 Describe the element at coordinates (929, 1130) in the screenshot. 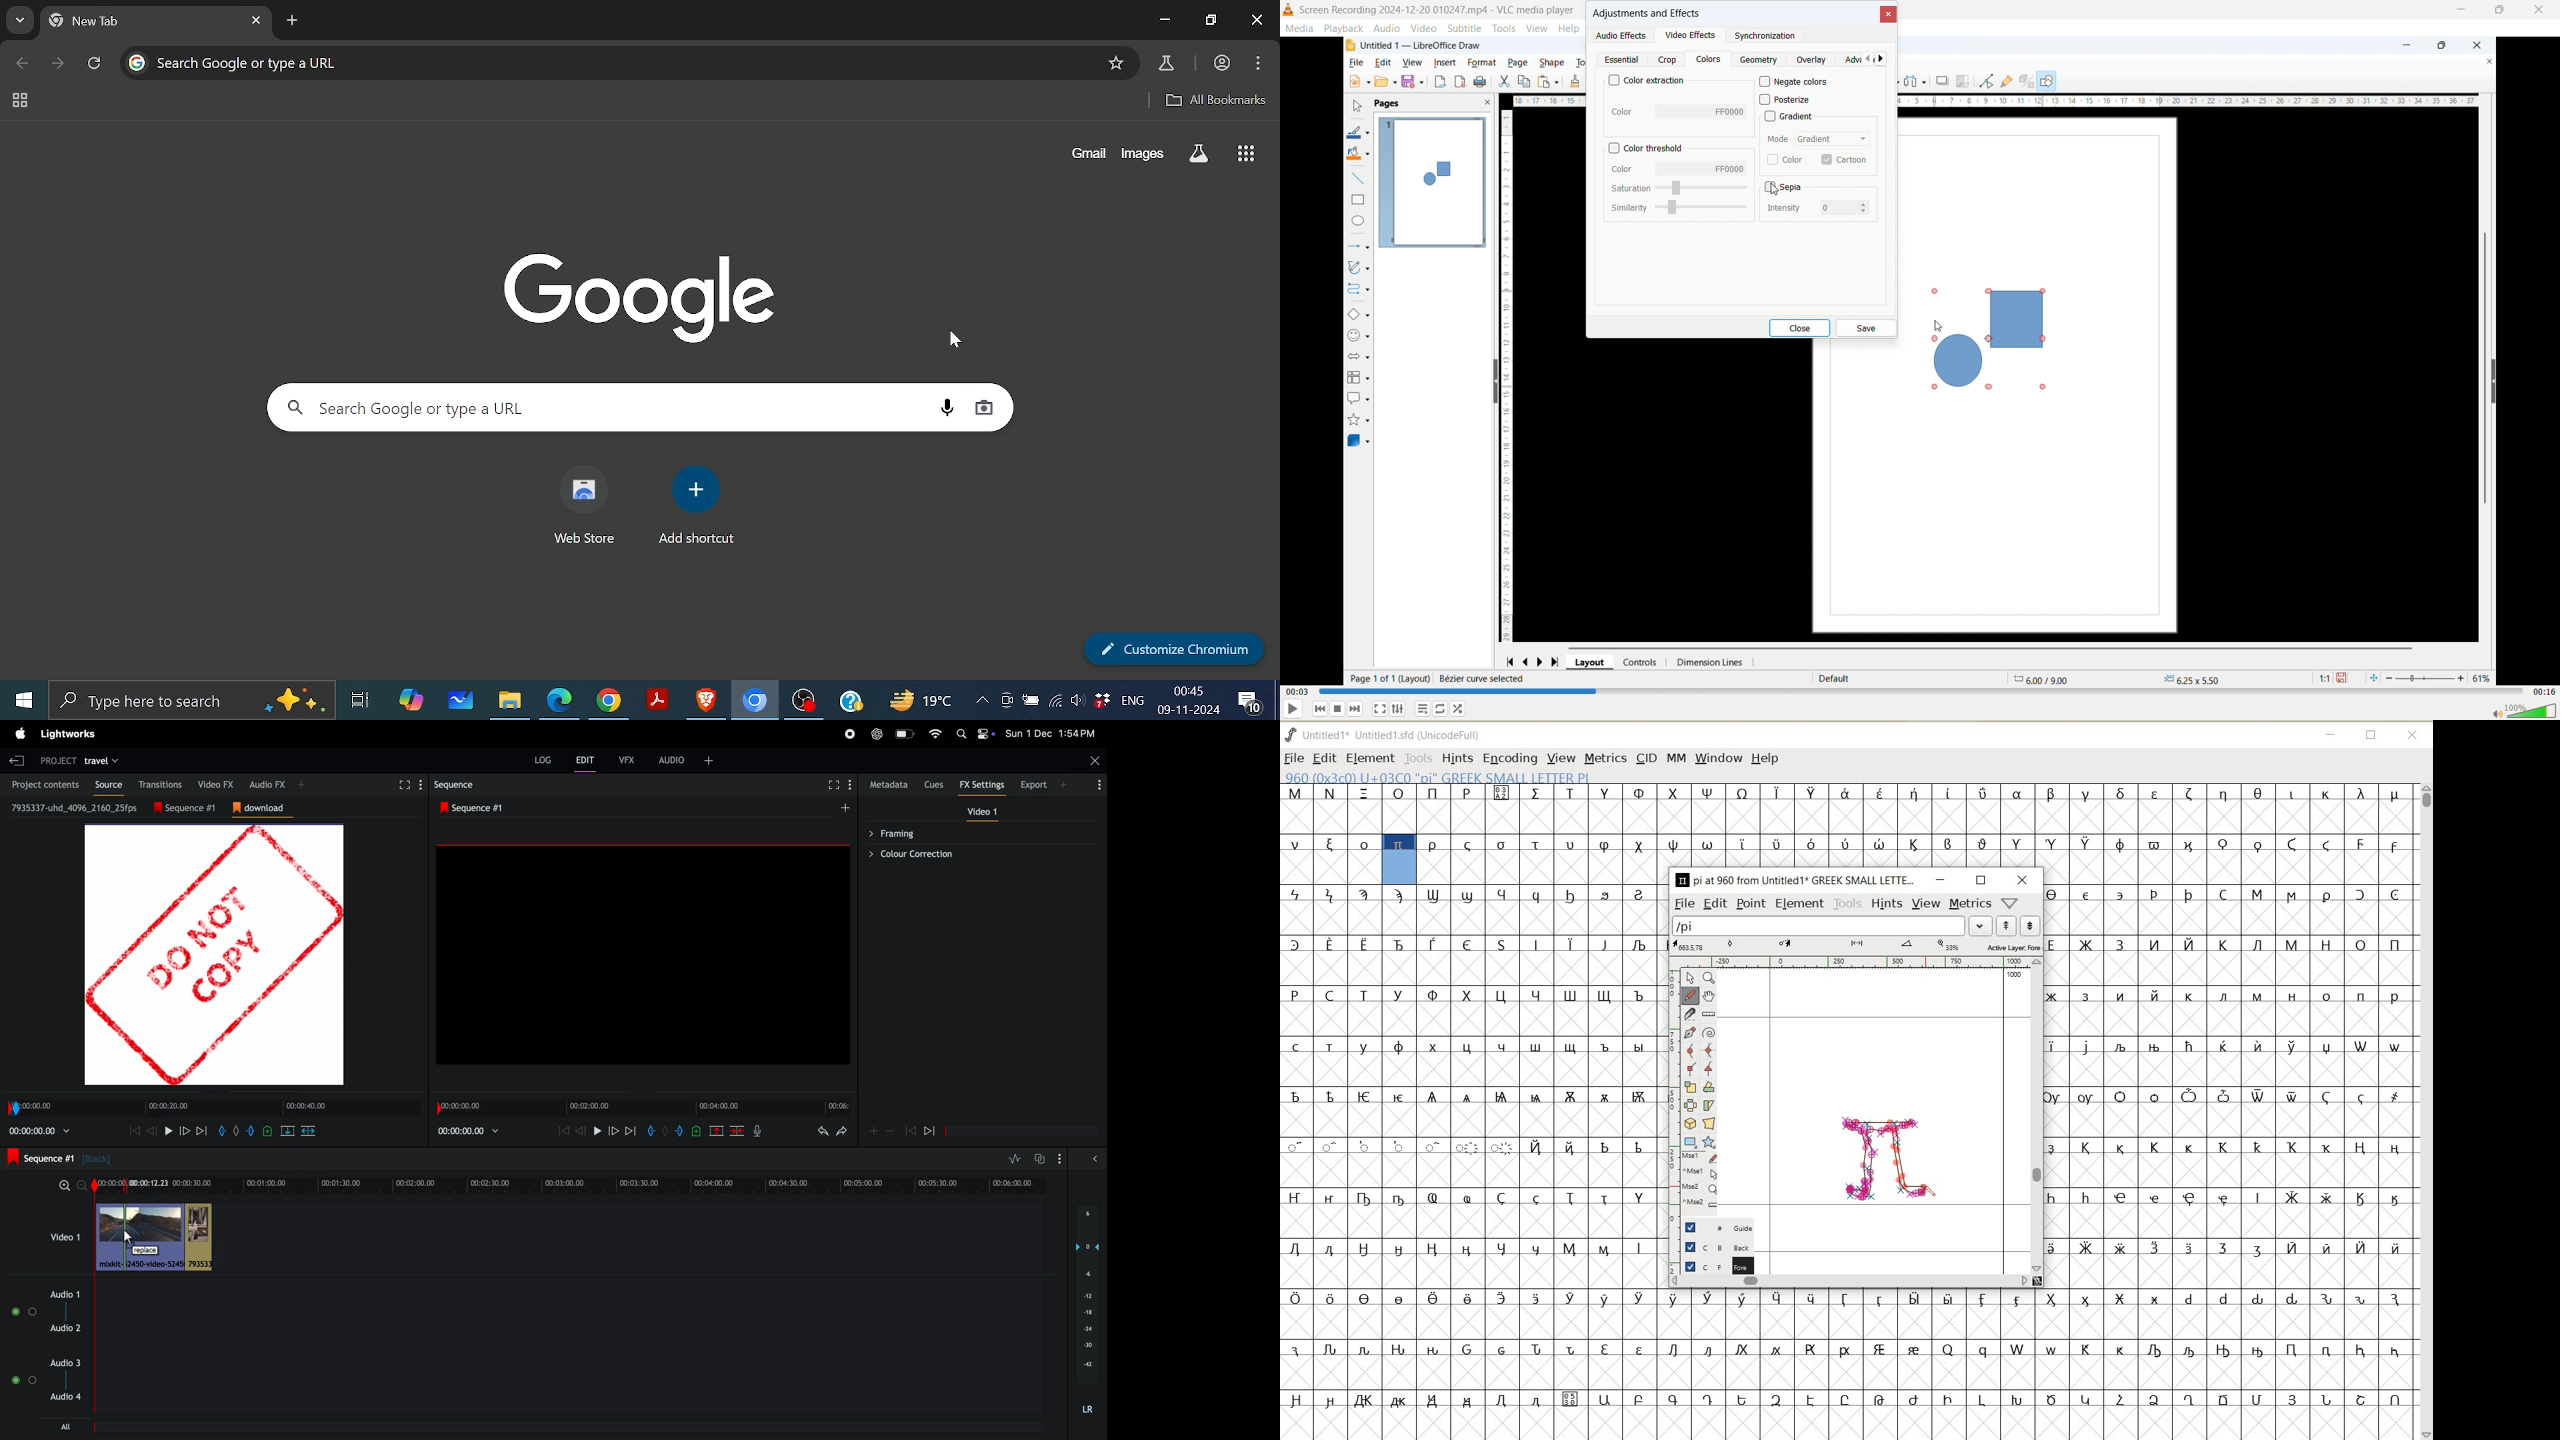

I see `rewind` at that location.